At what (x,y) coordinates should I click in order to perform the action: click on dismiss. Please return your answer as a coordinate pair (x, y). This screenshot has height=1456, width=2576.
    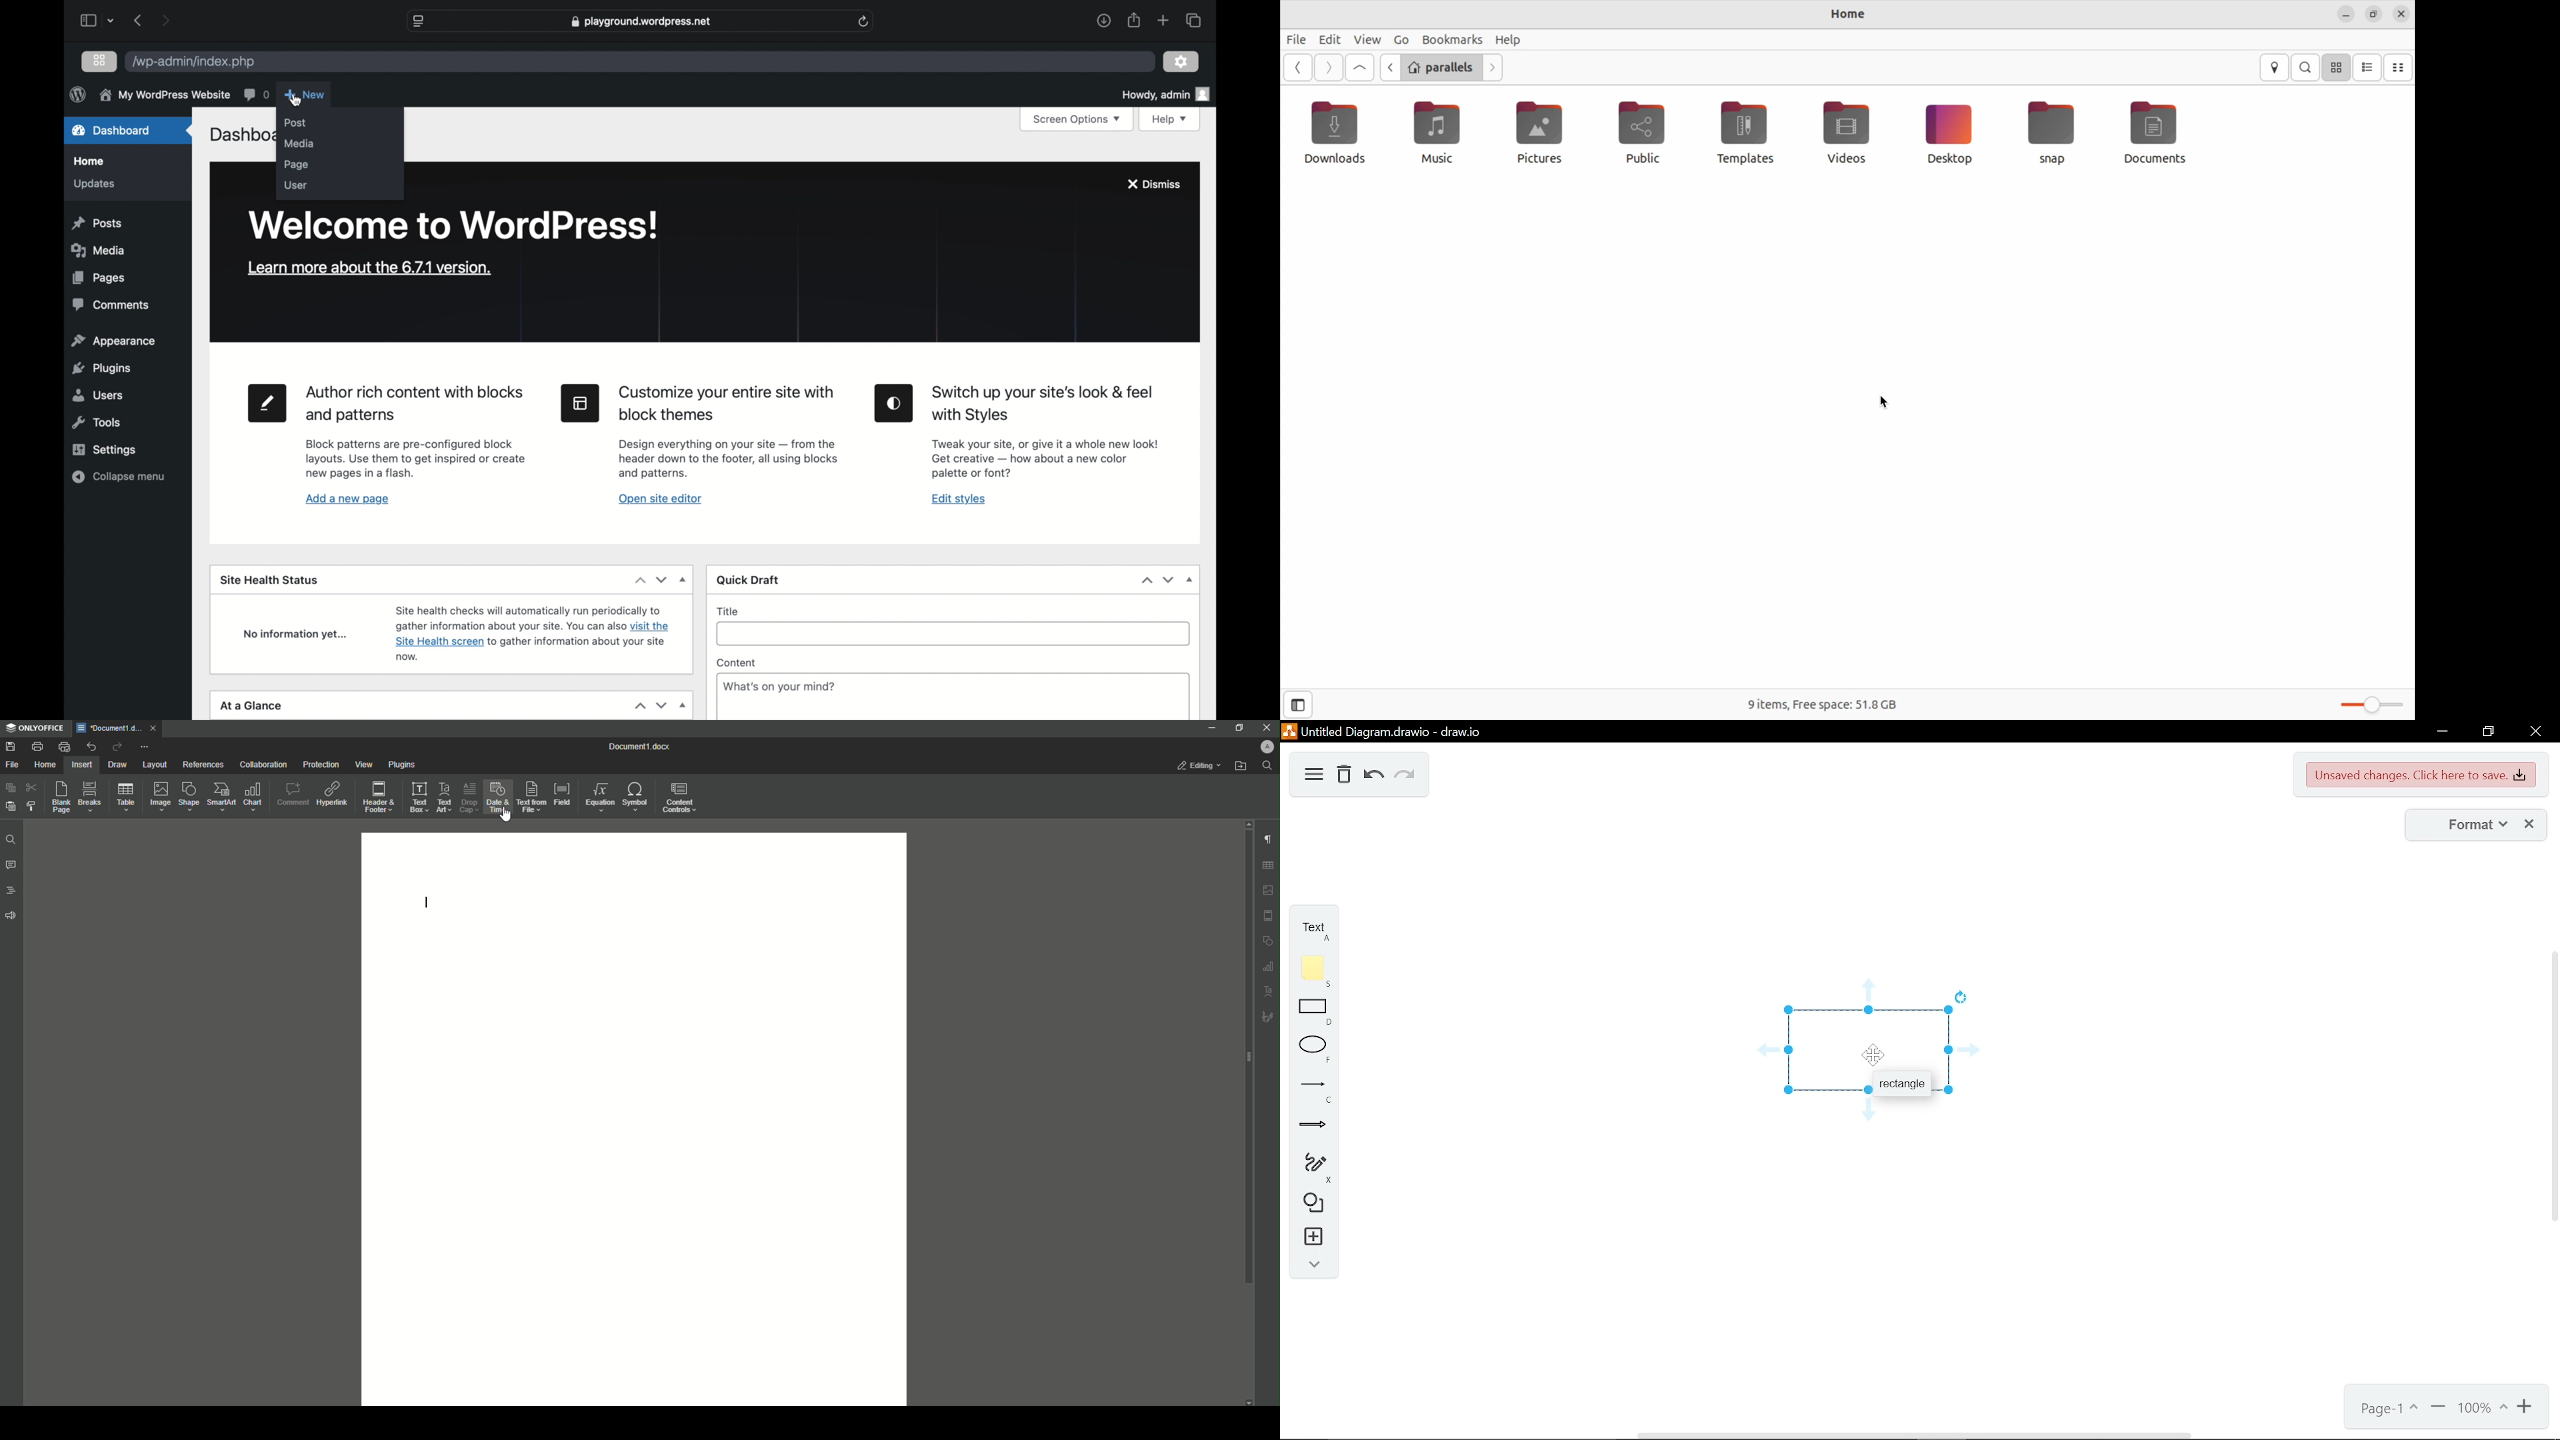
    Looking at the image, I should click on (1153, 184).